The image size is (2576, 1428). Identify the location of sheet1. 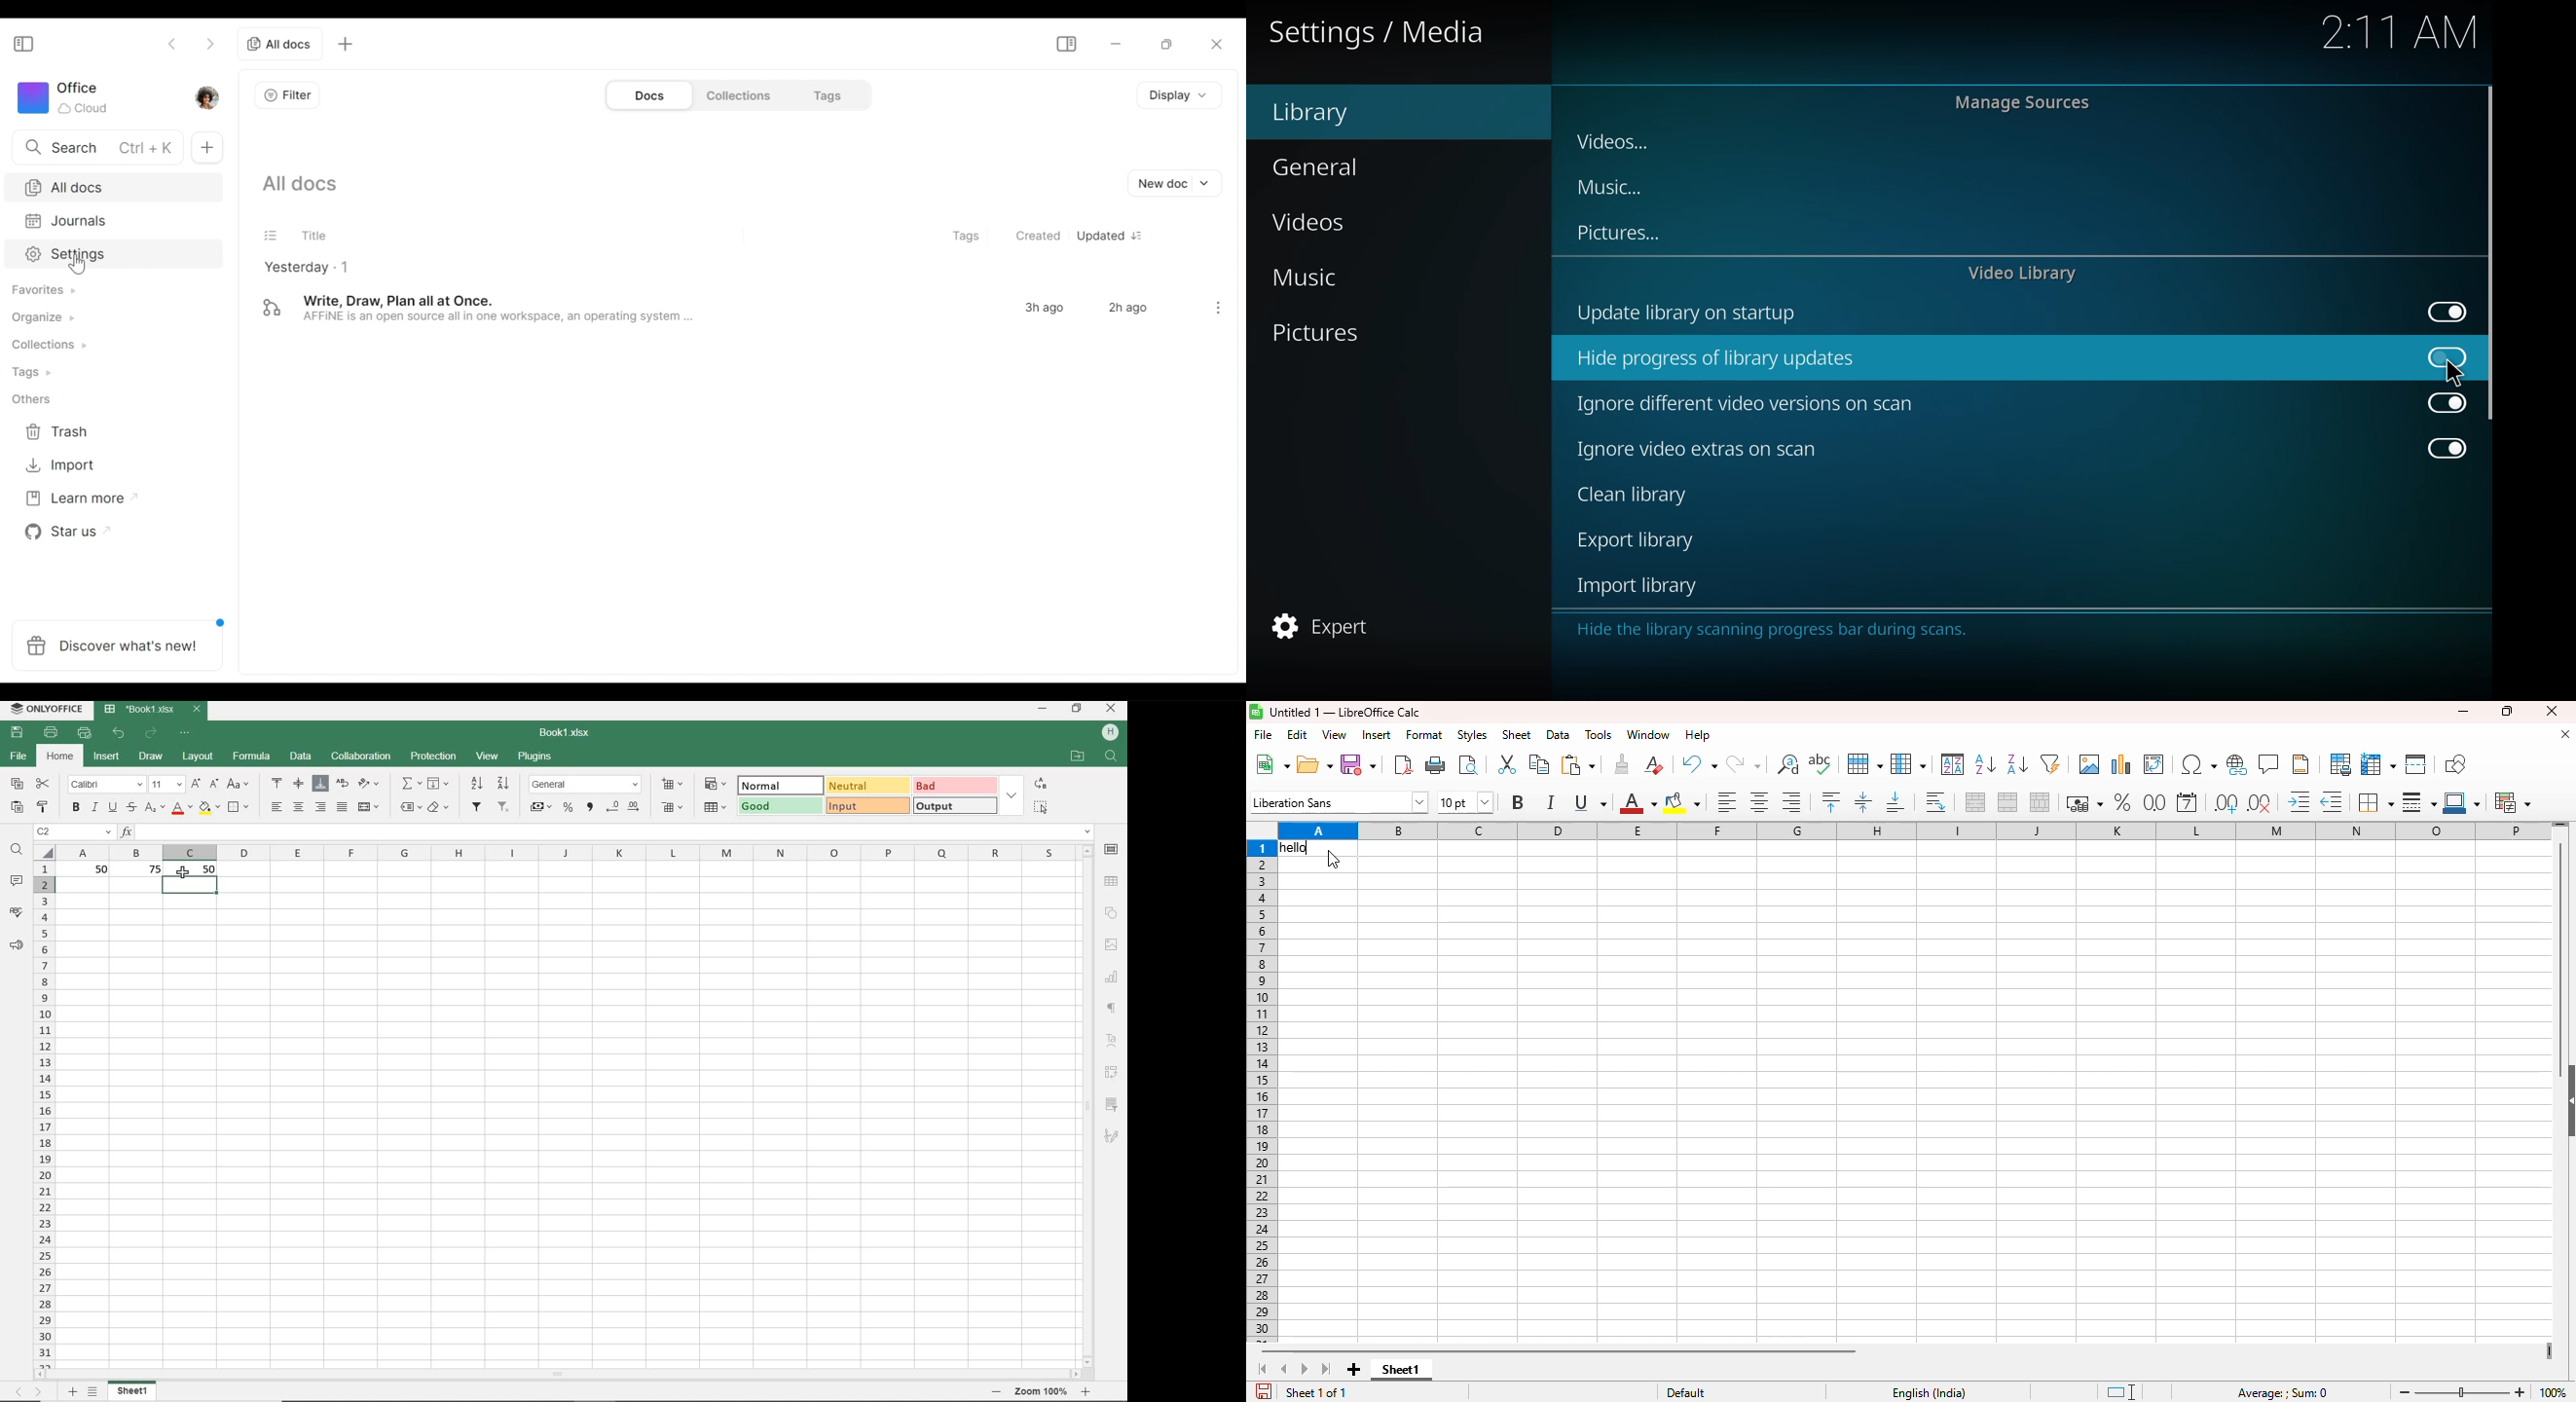
(135, 1391).